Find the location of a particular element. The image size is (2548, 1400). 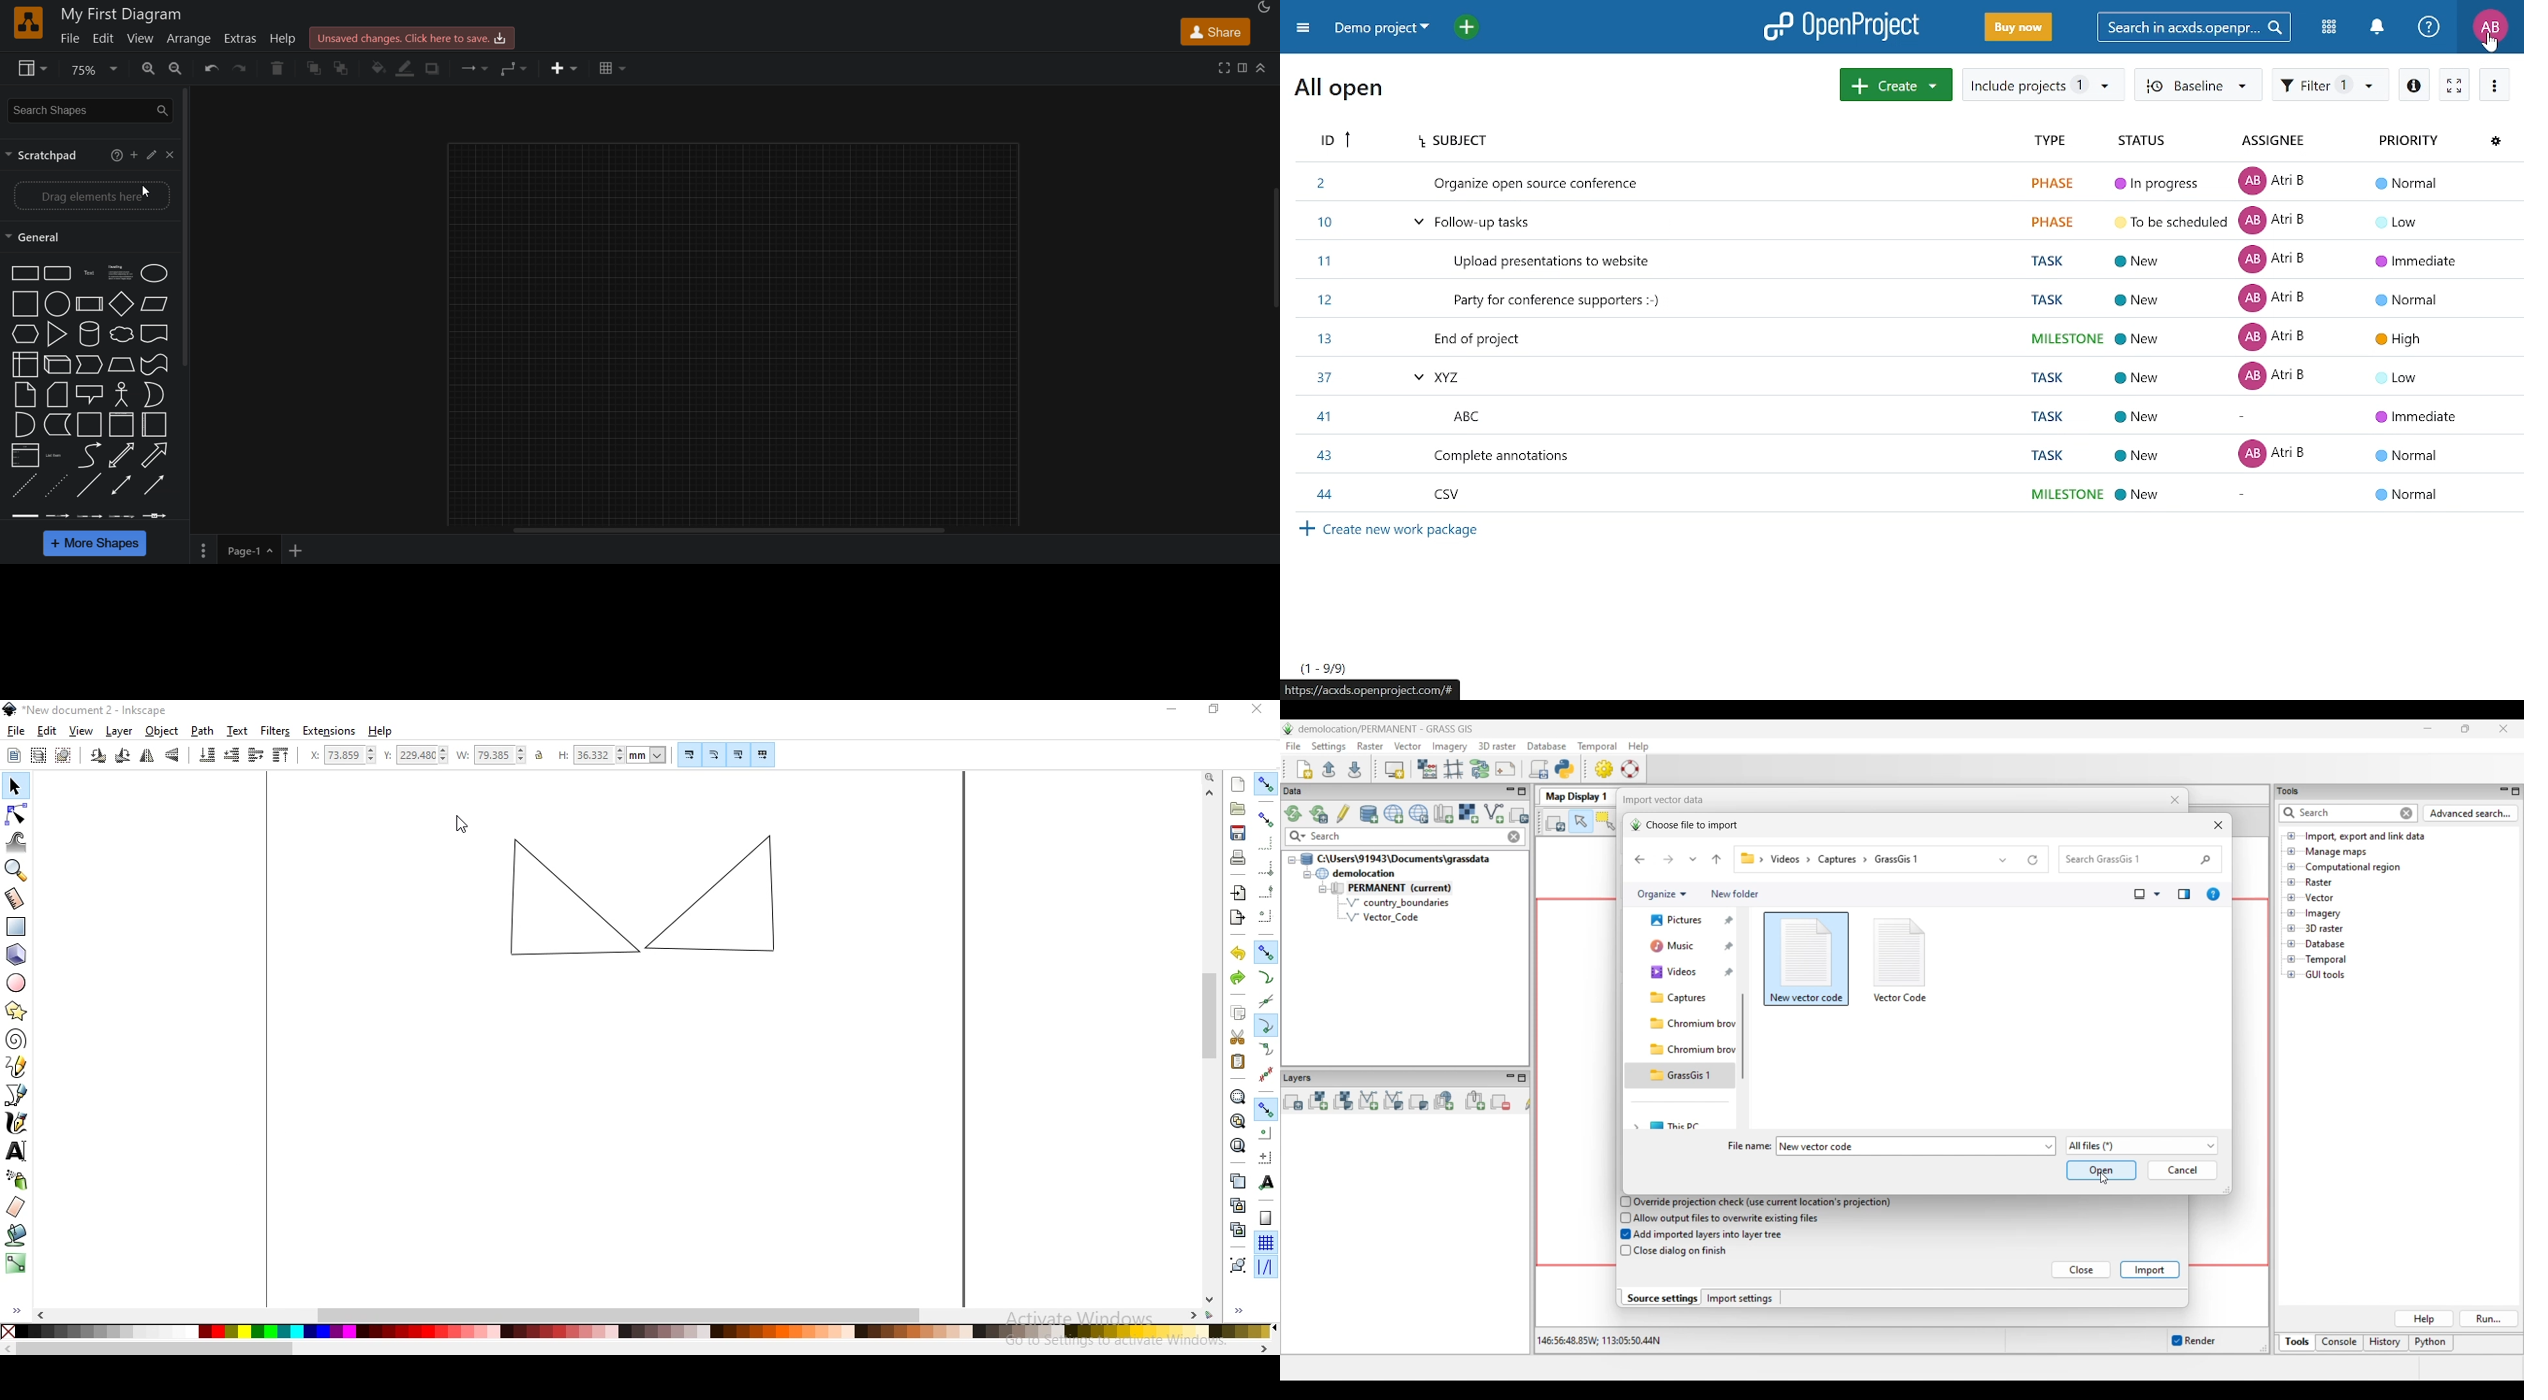

help is located at coordinates (380, 732).